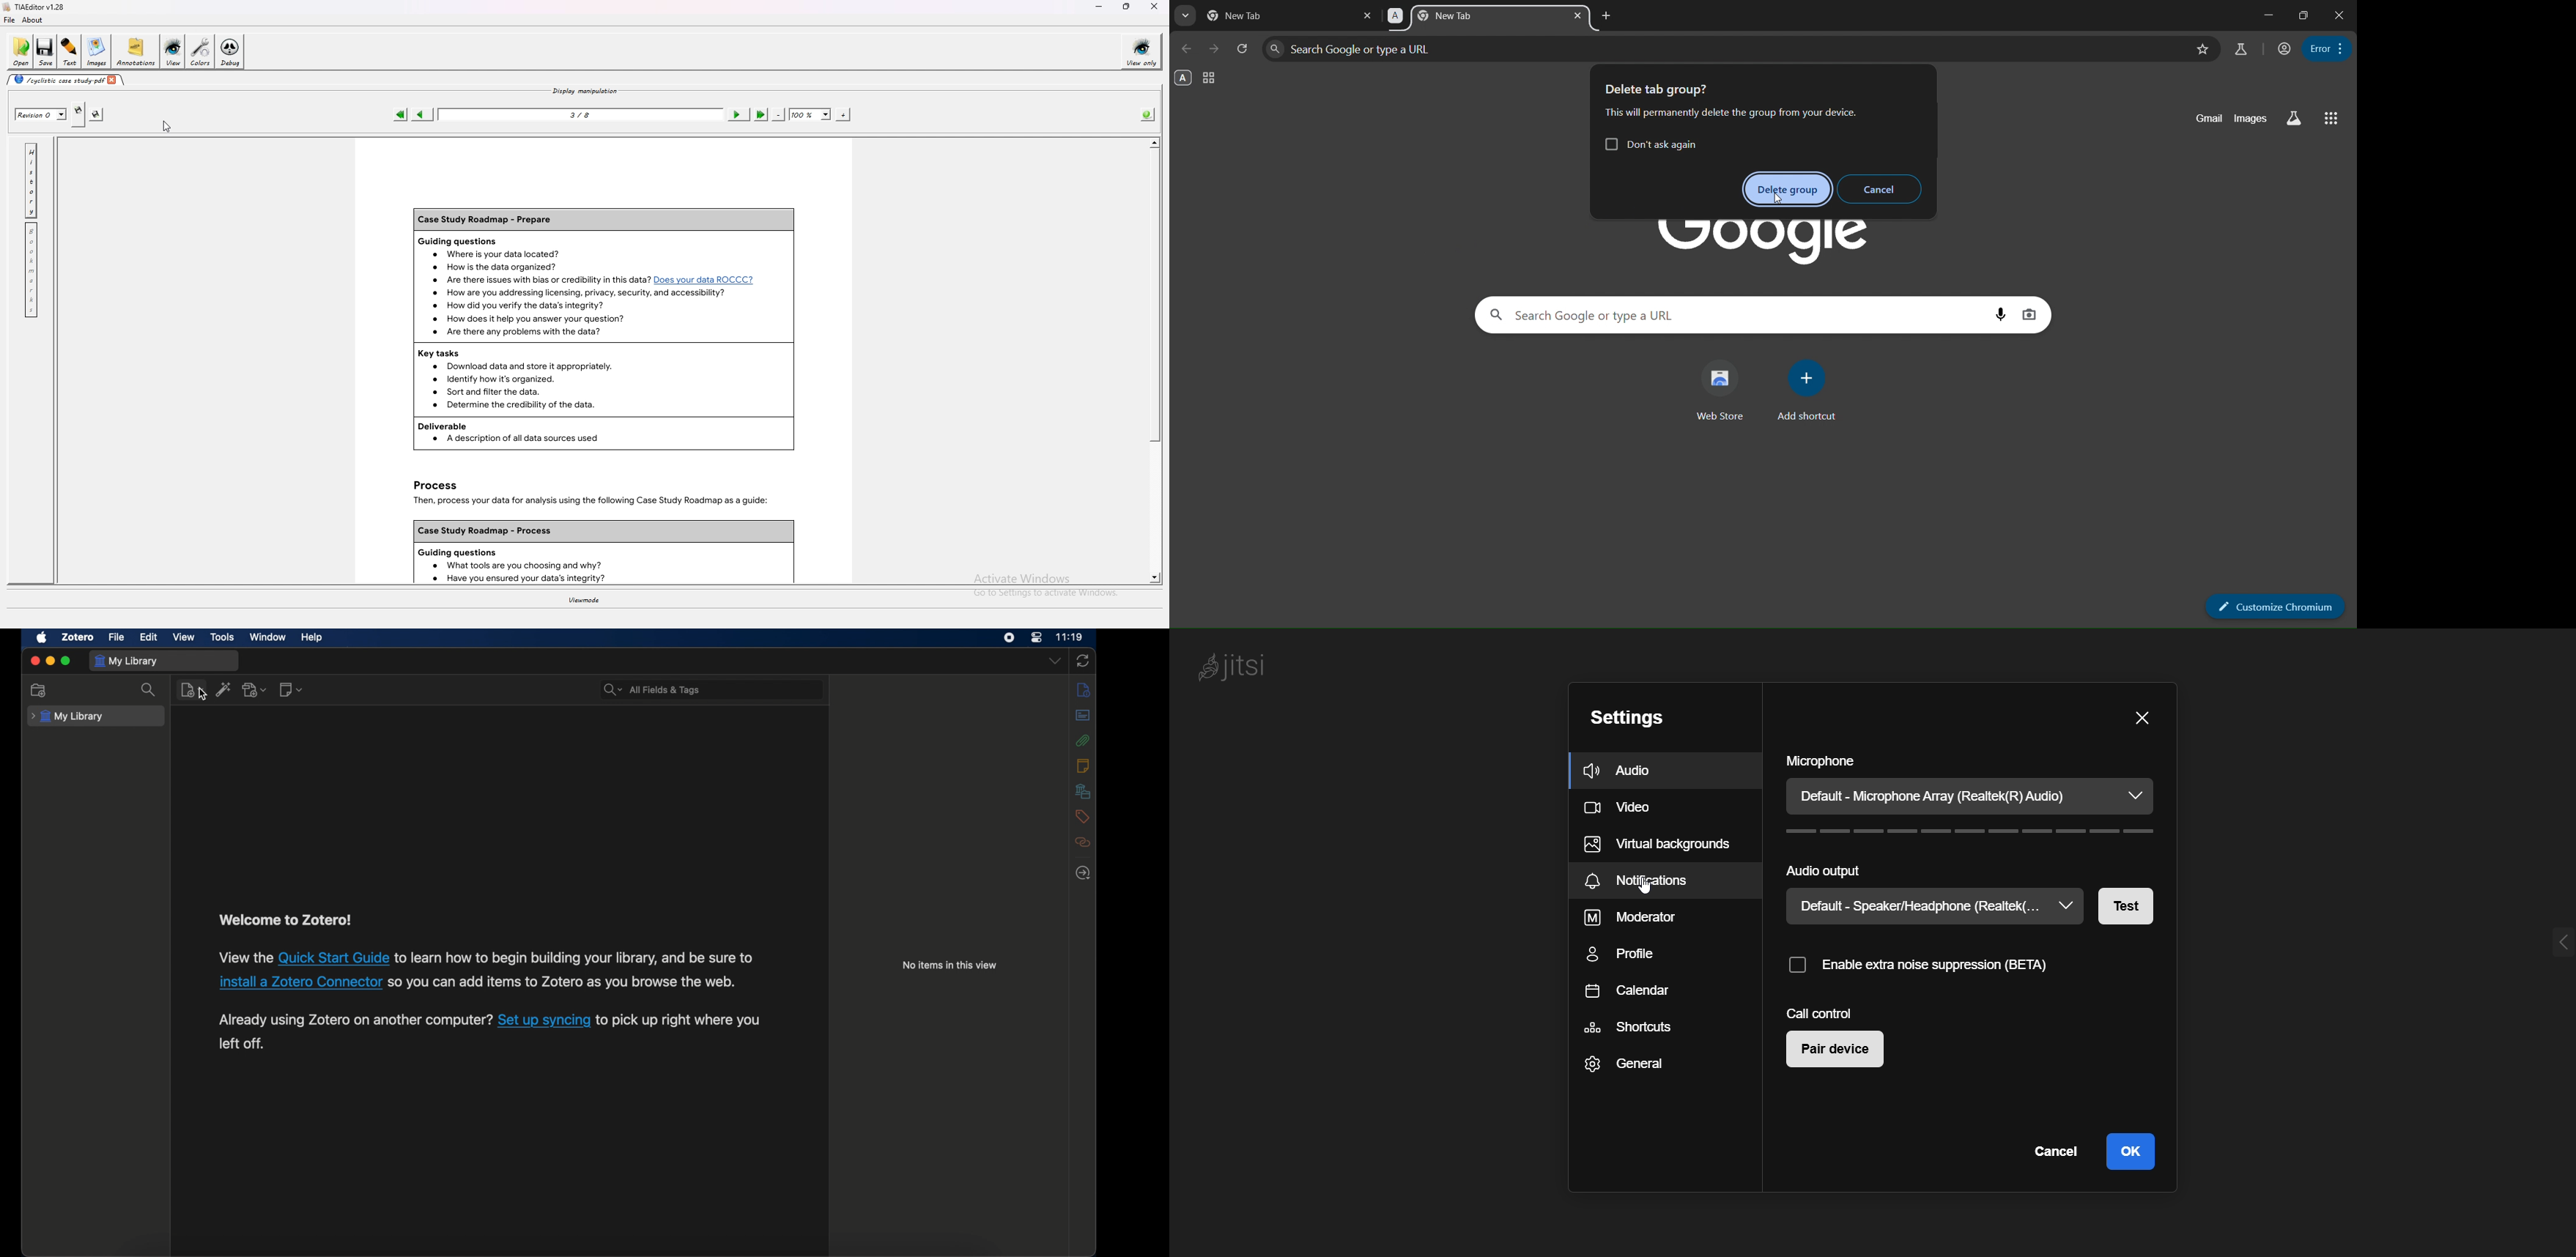  Describe the element at coordinates (1083, 740) in the screenshot. I see `attachments` at that location.